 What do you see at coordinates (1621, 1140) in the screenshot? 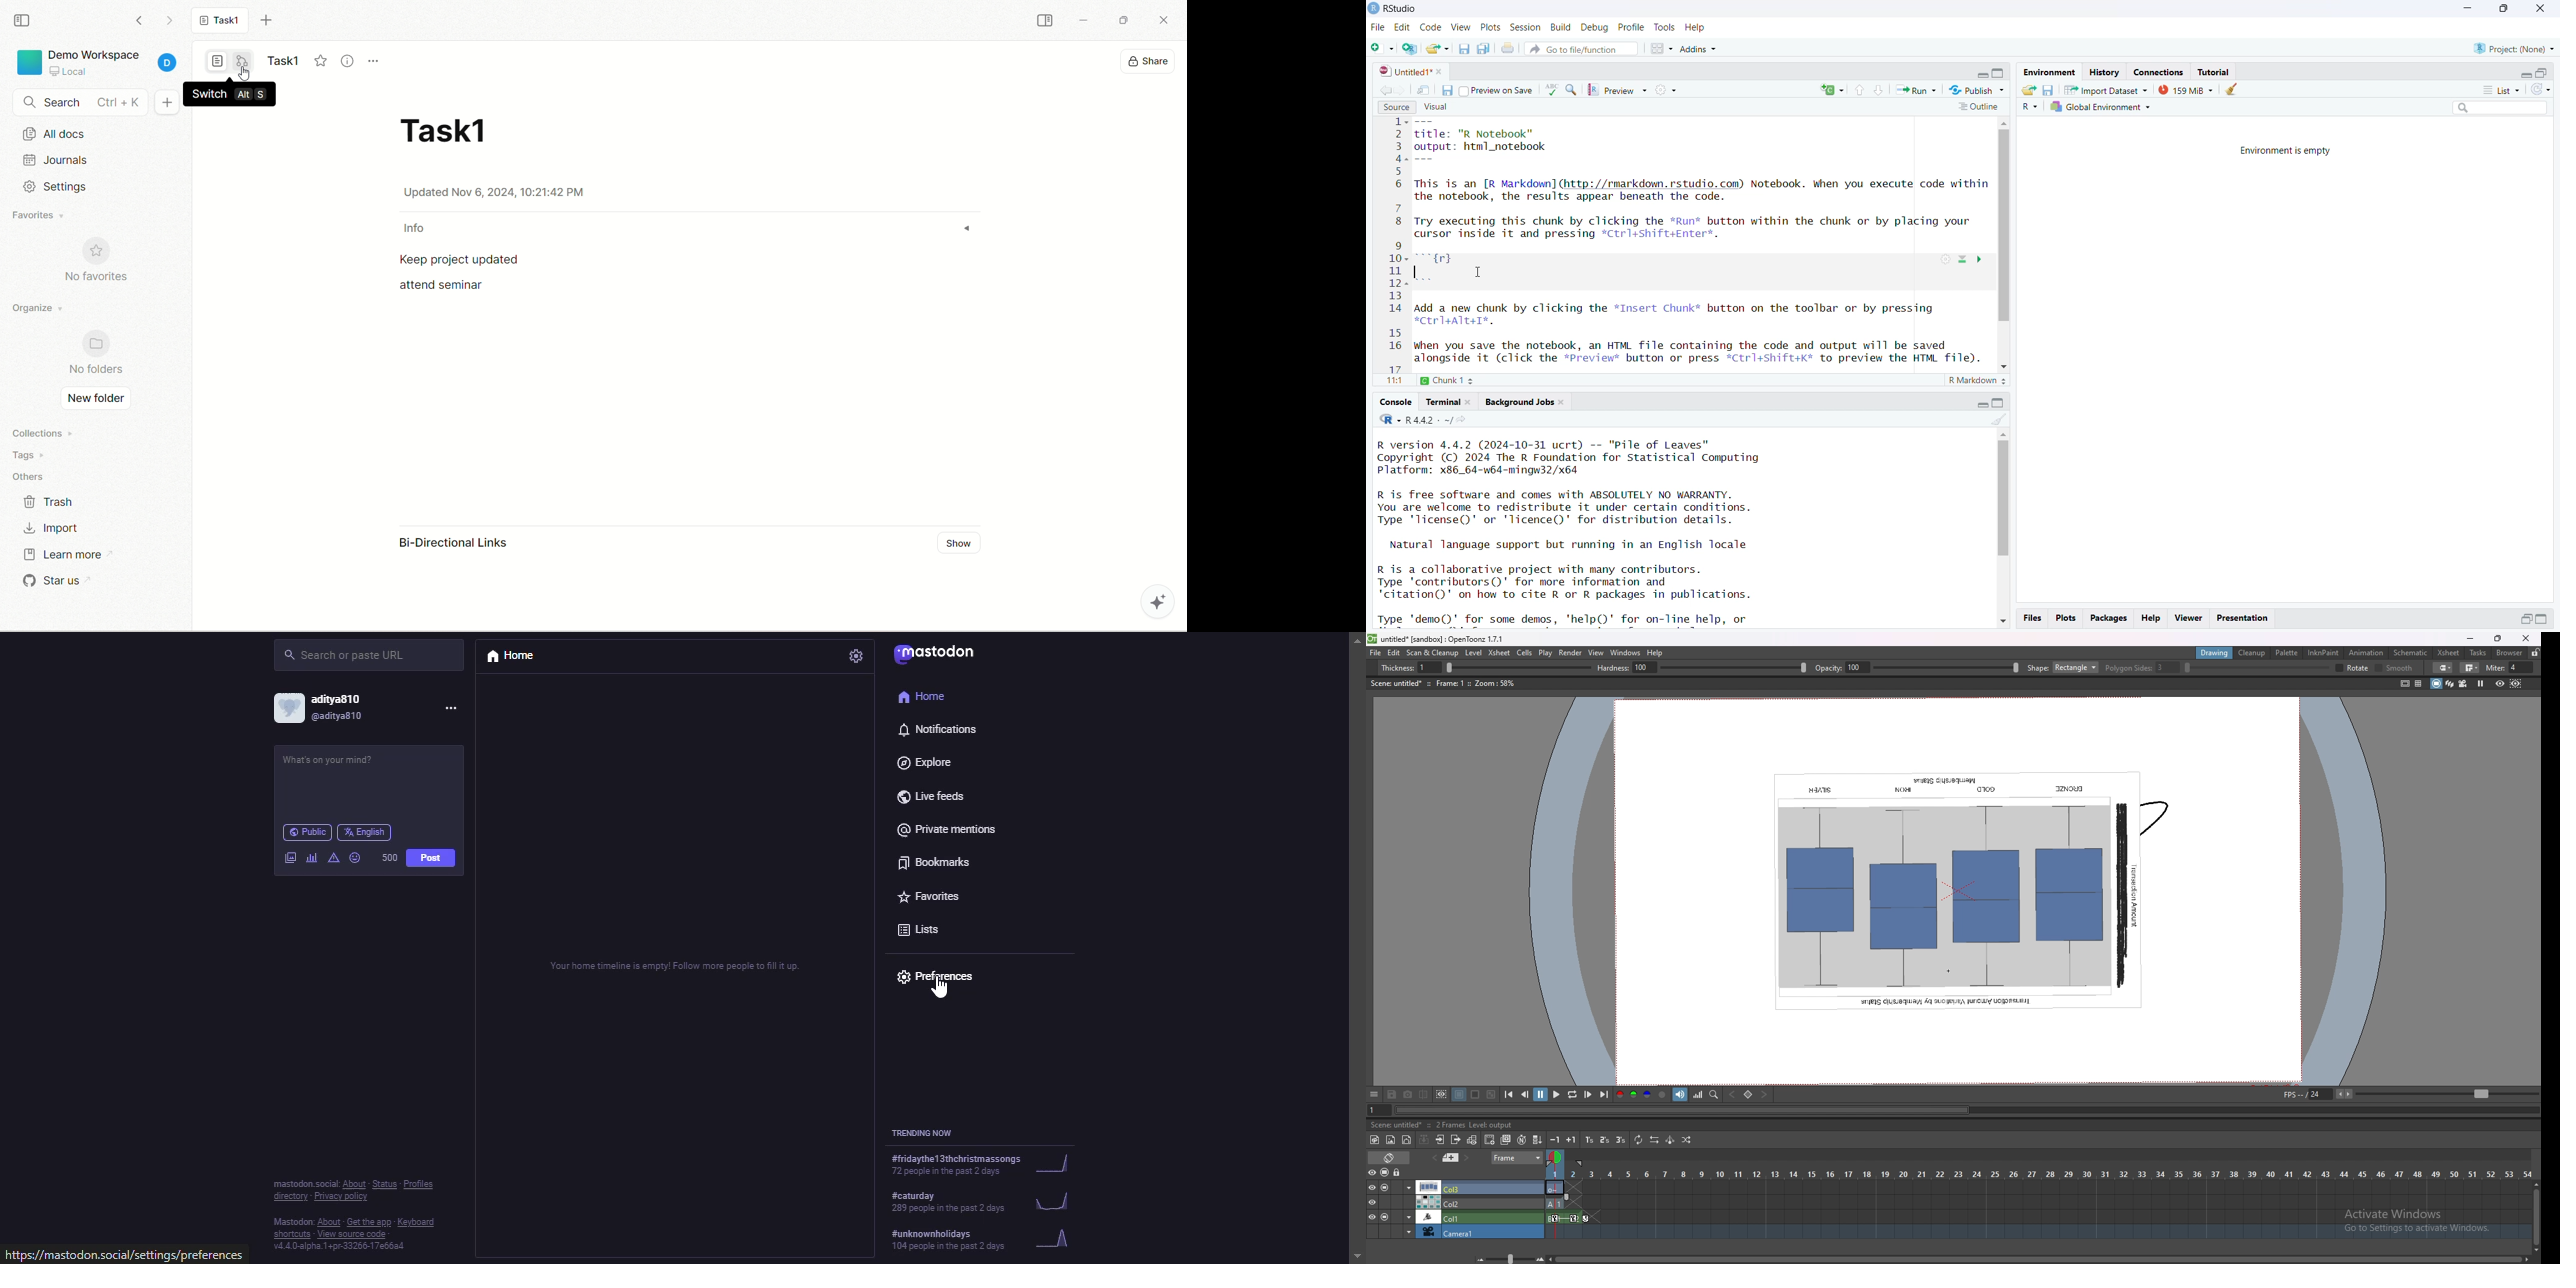
I see `reframe on 3s` at bounding box center [1621, 1140].